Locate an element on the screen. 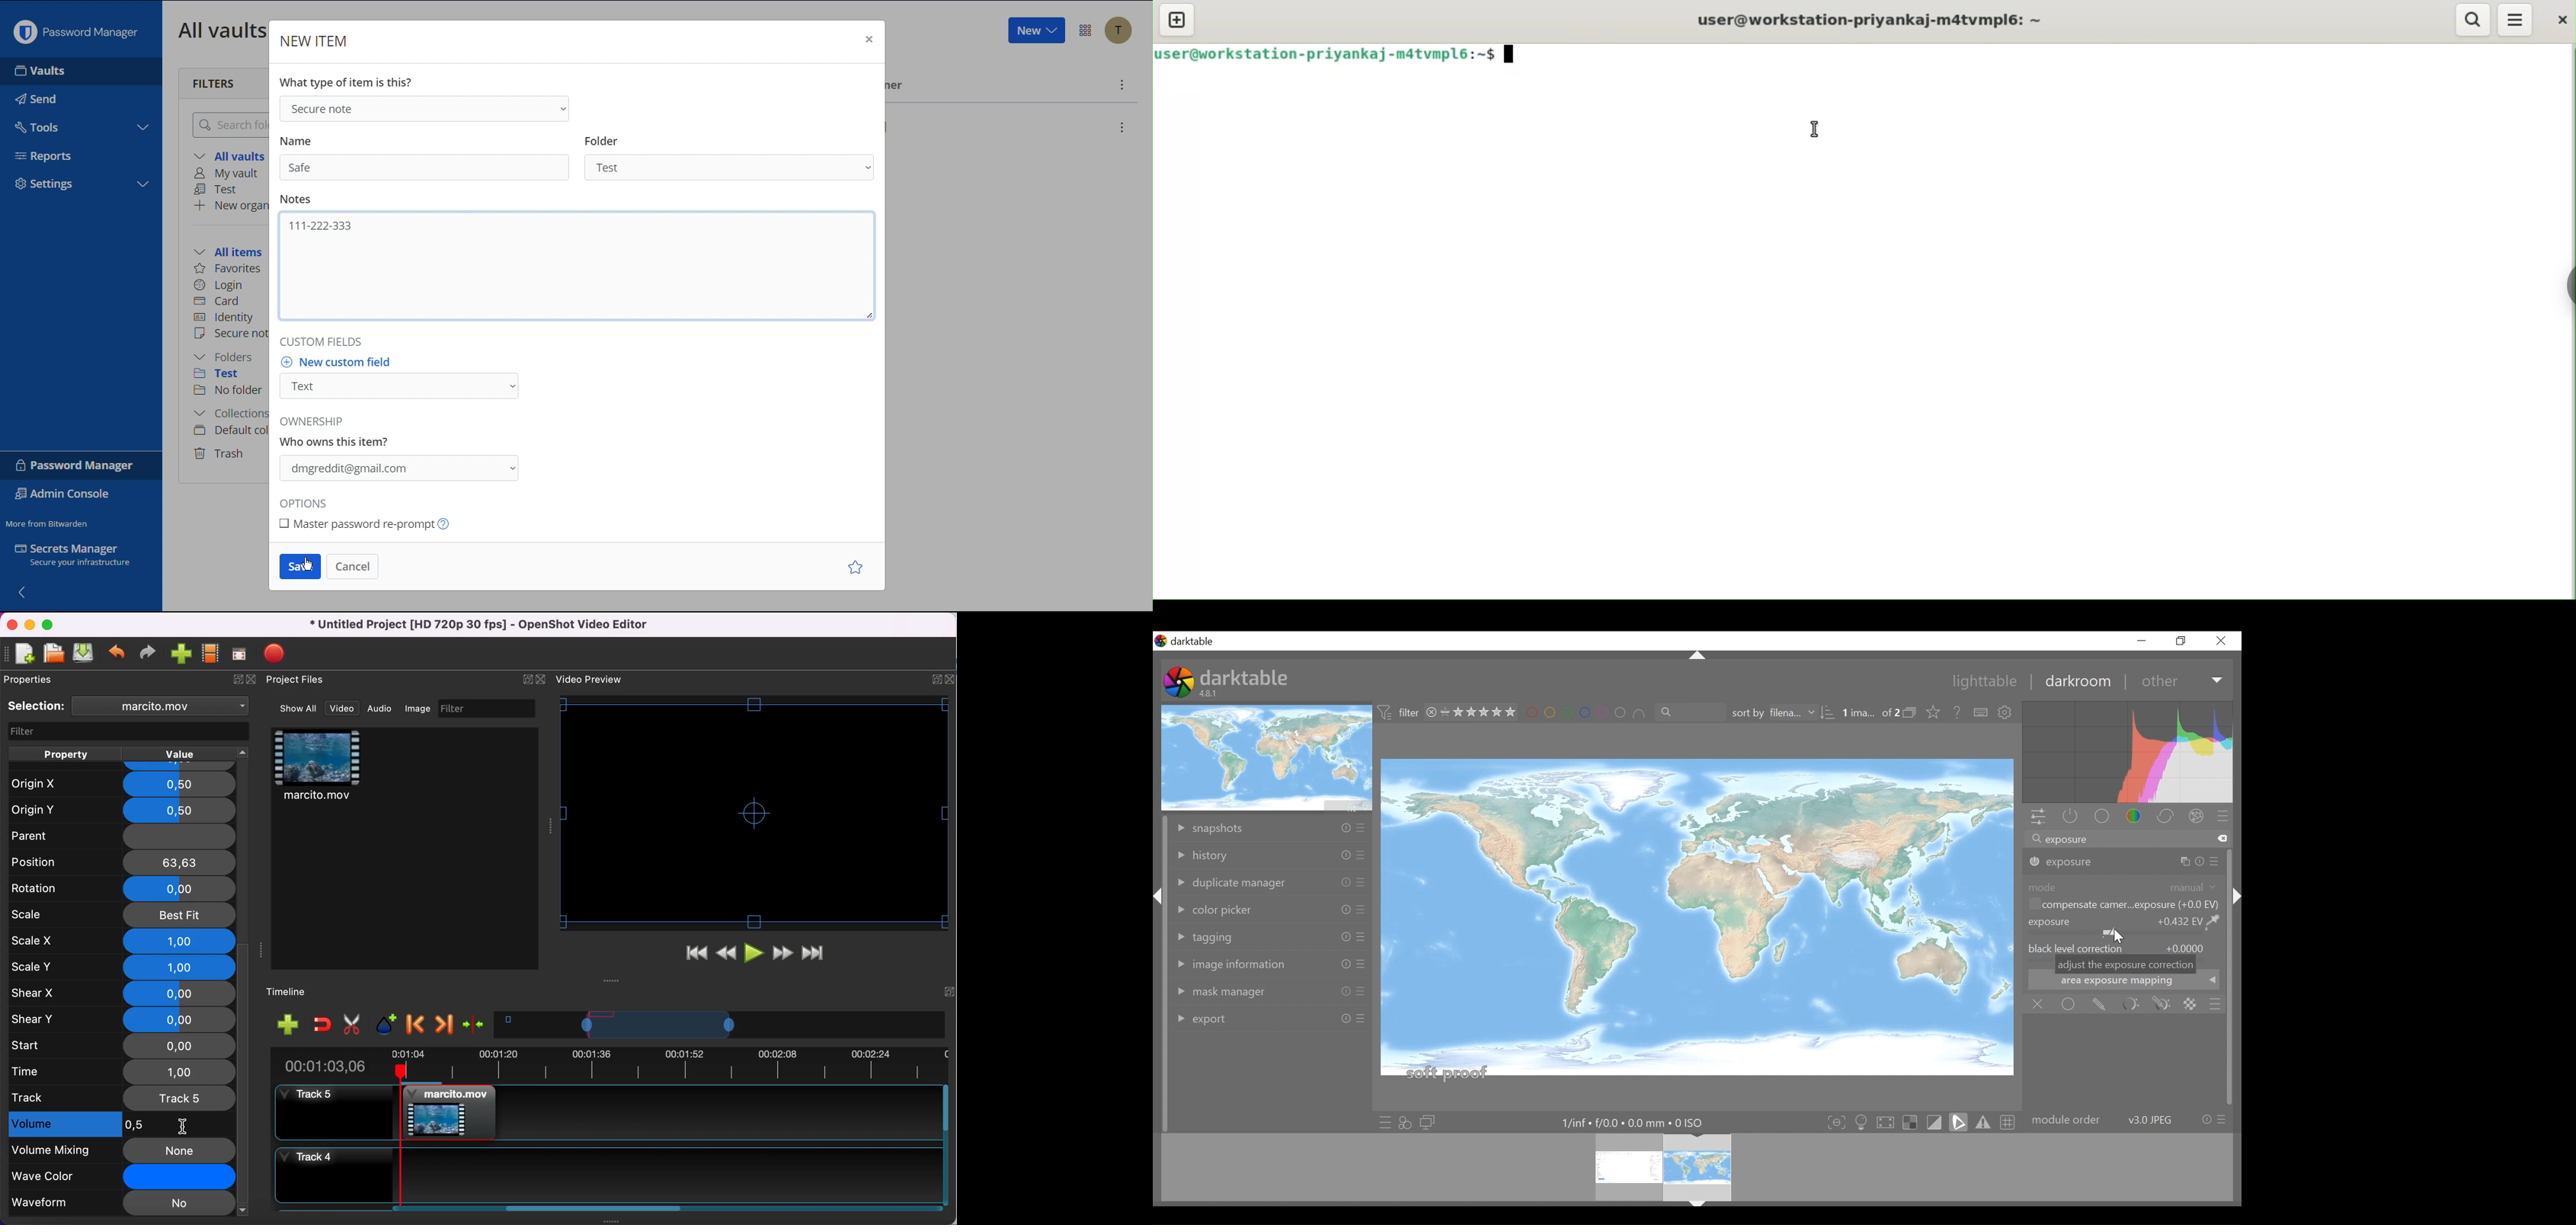 This screenshot has width=2576, height=1232. toggle focus peaking mode is located at coordinates (1838, 1122).